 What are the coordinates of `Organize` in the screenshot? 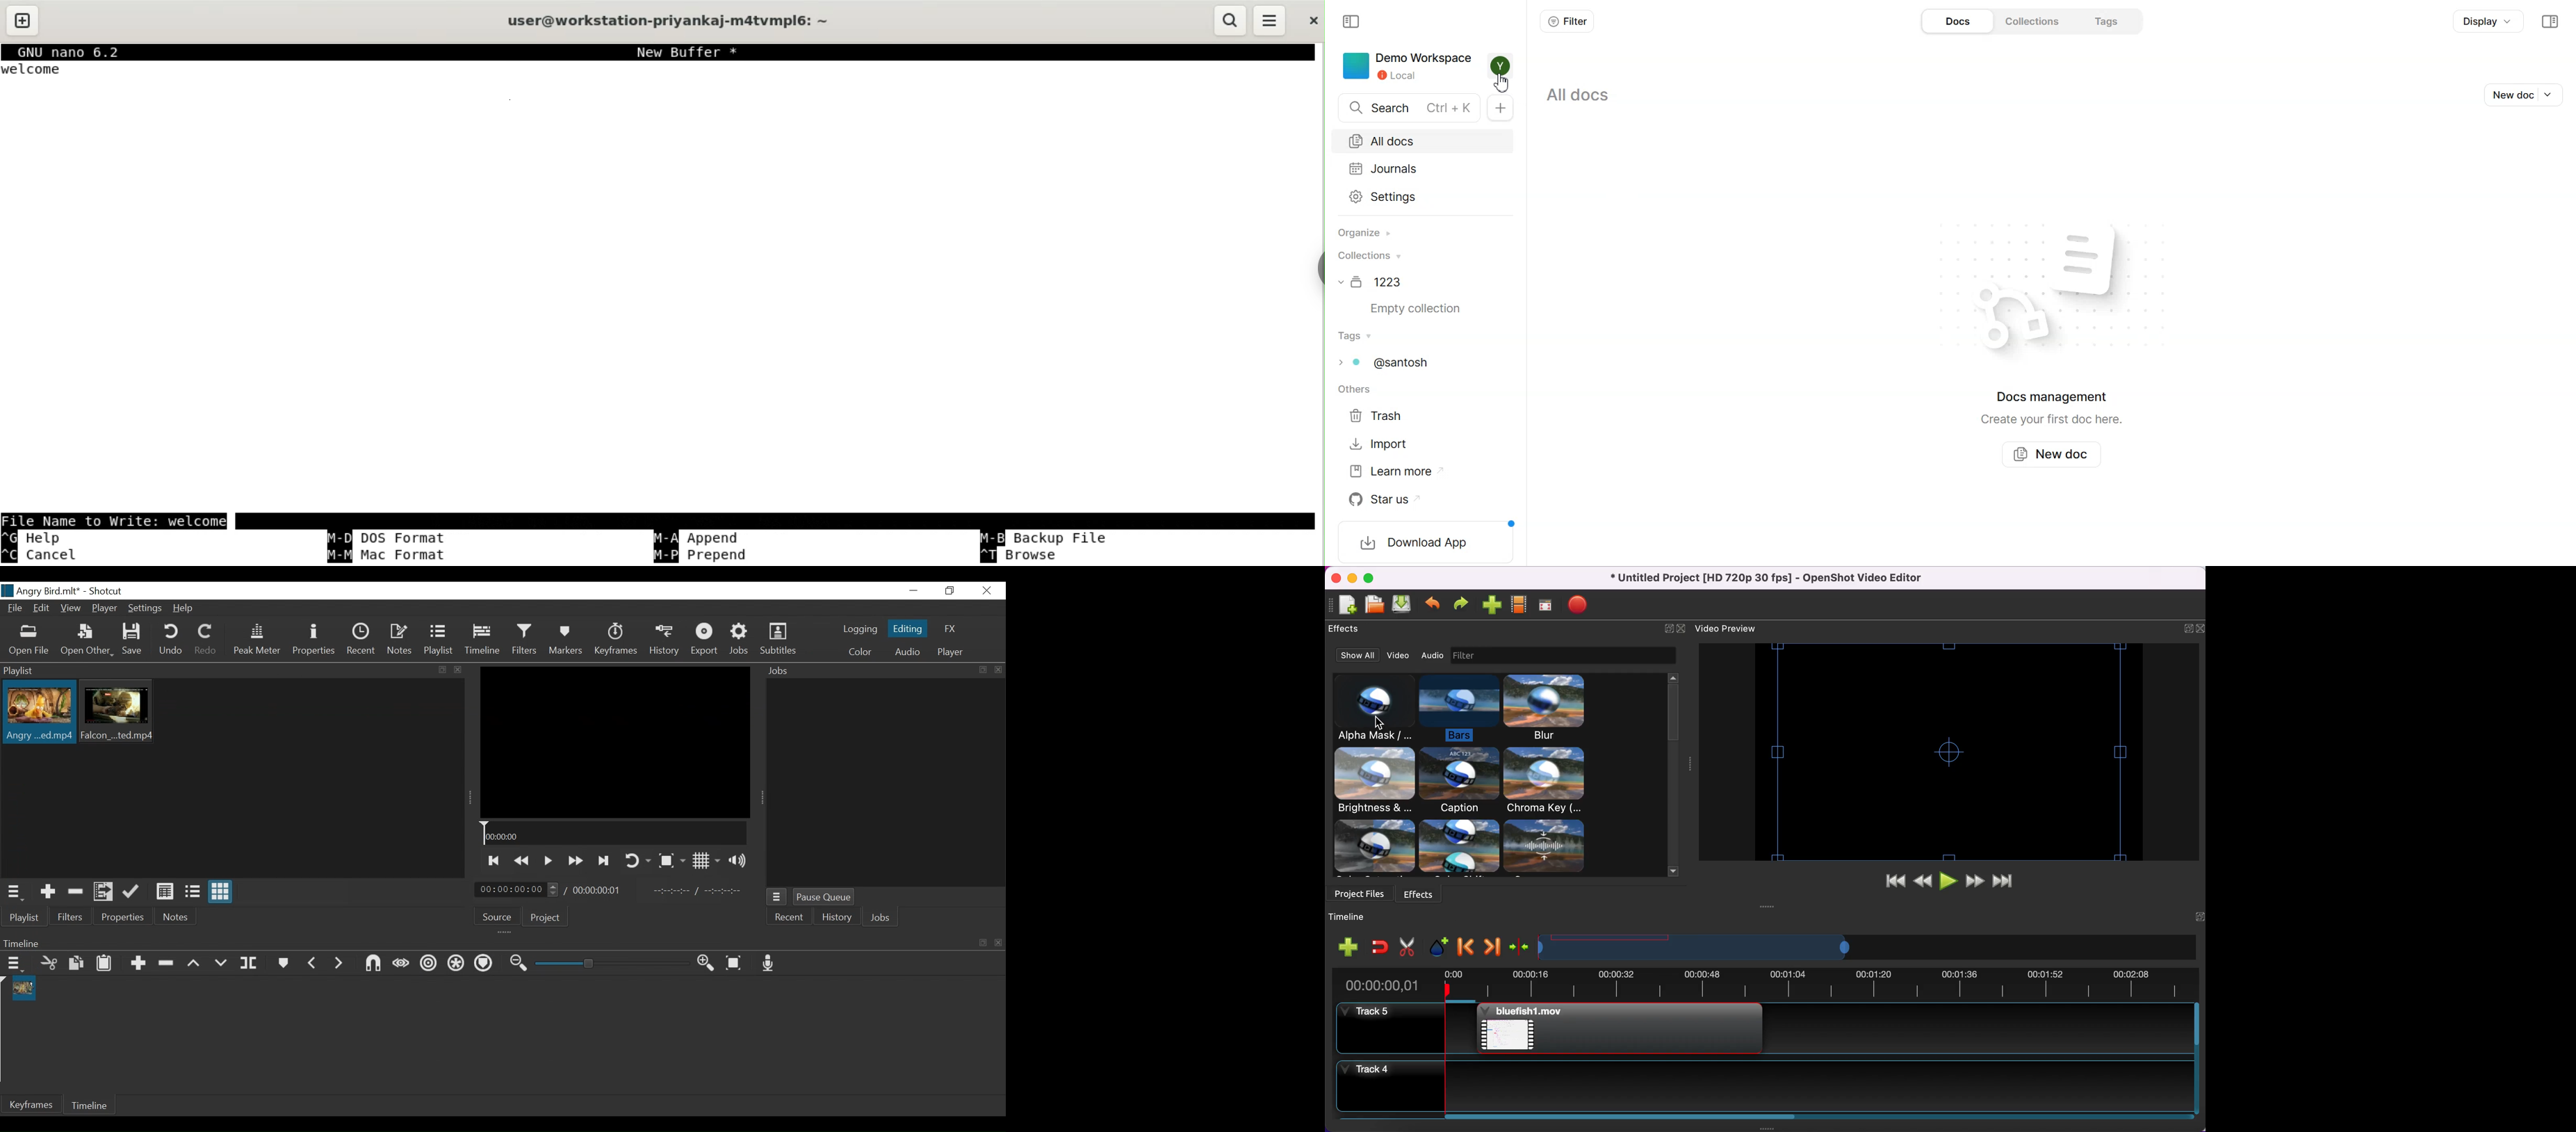 It's located at (1363, 233).